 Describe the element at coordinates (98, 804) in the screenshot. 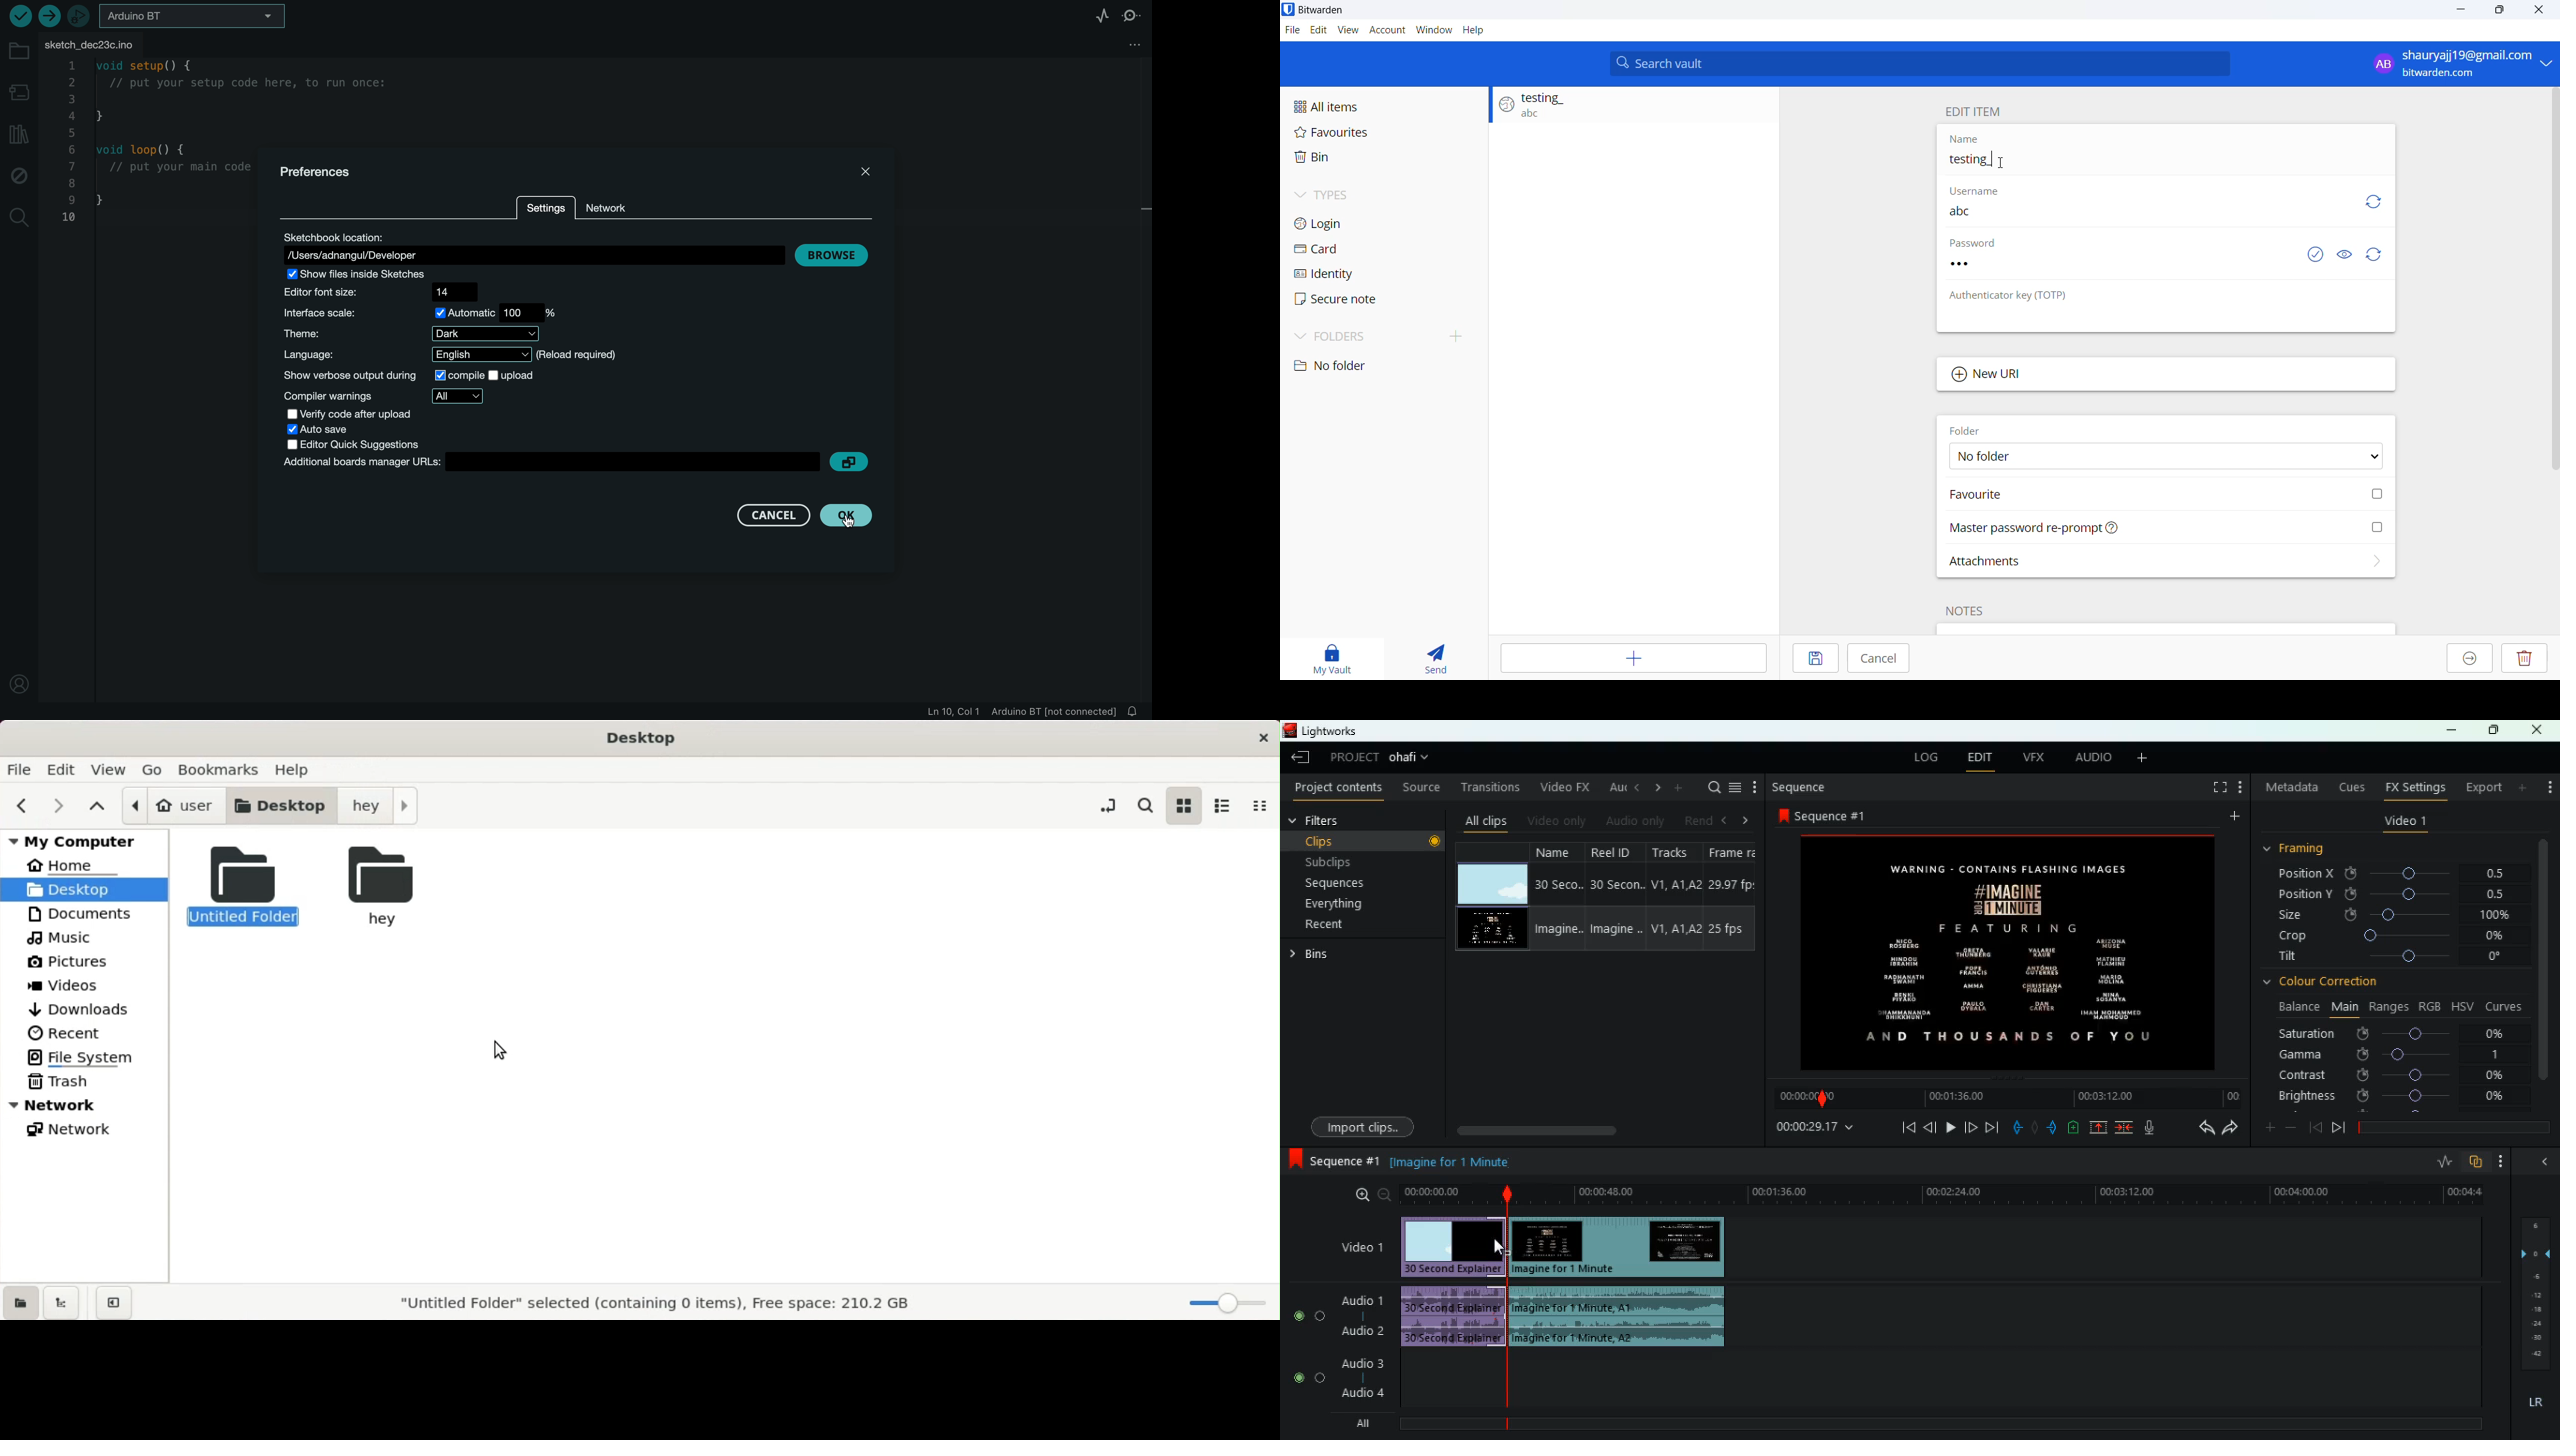

I see `parent folder` at that location.